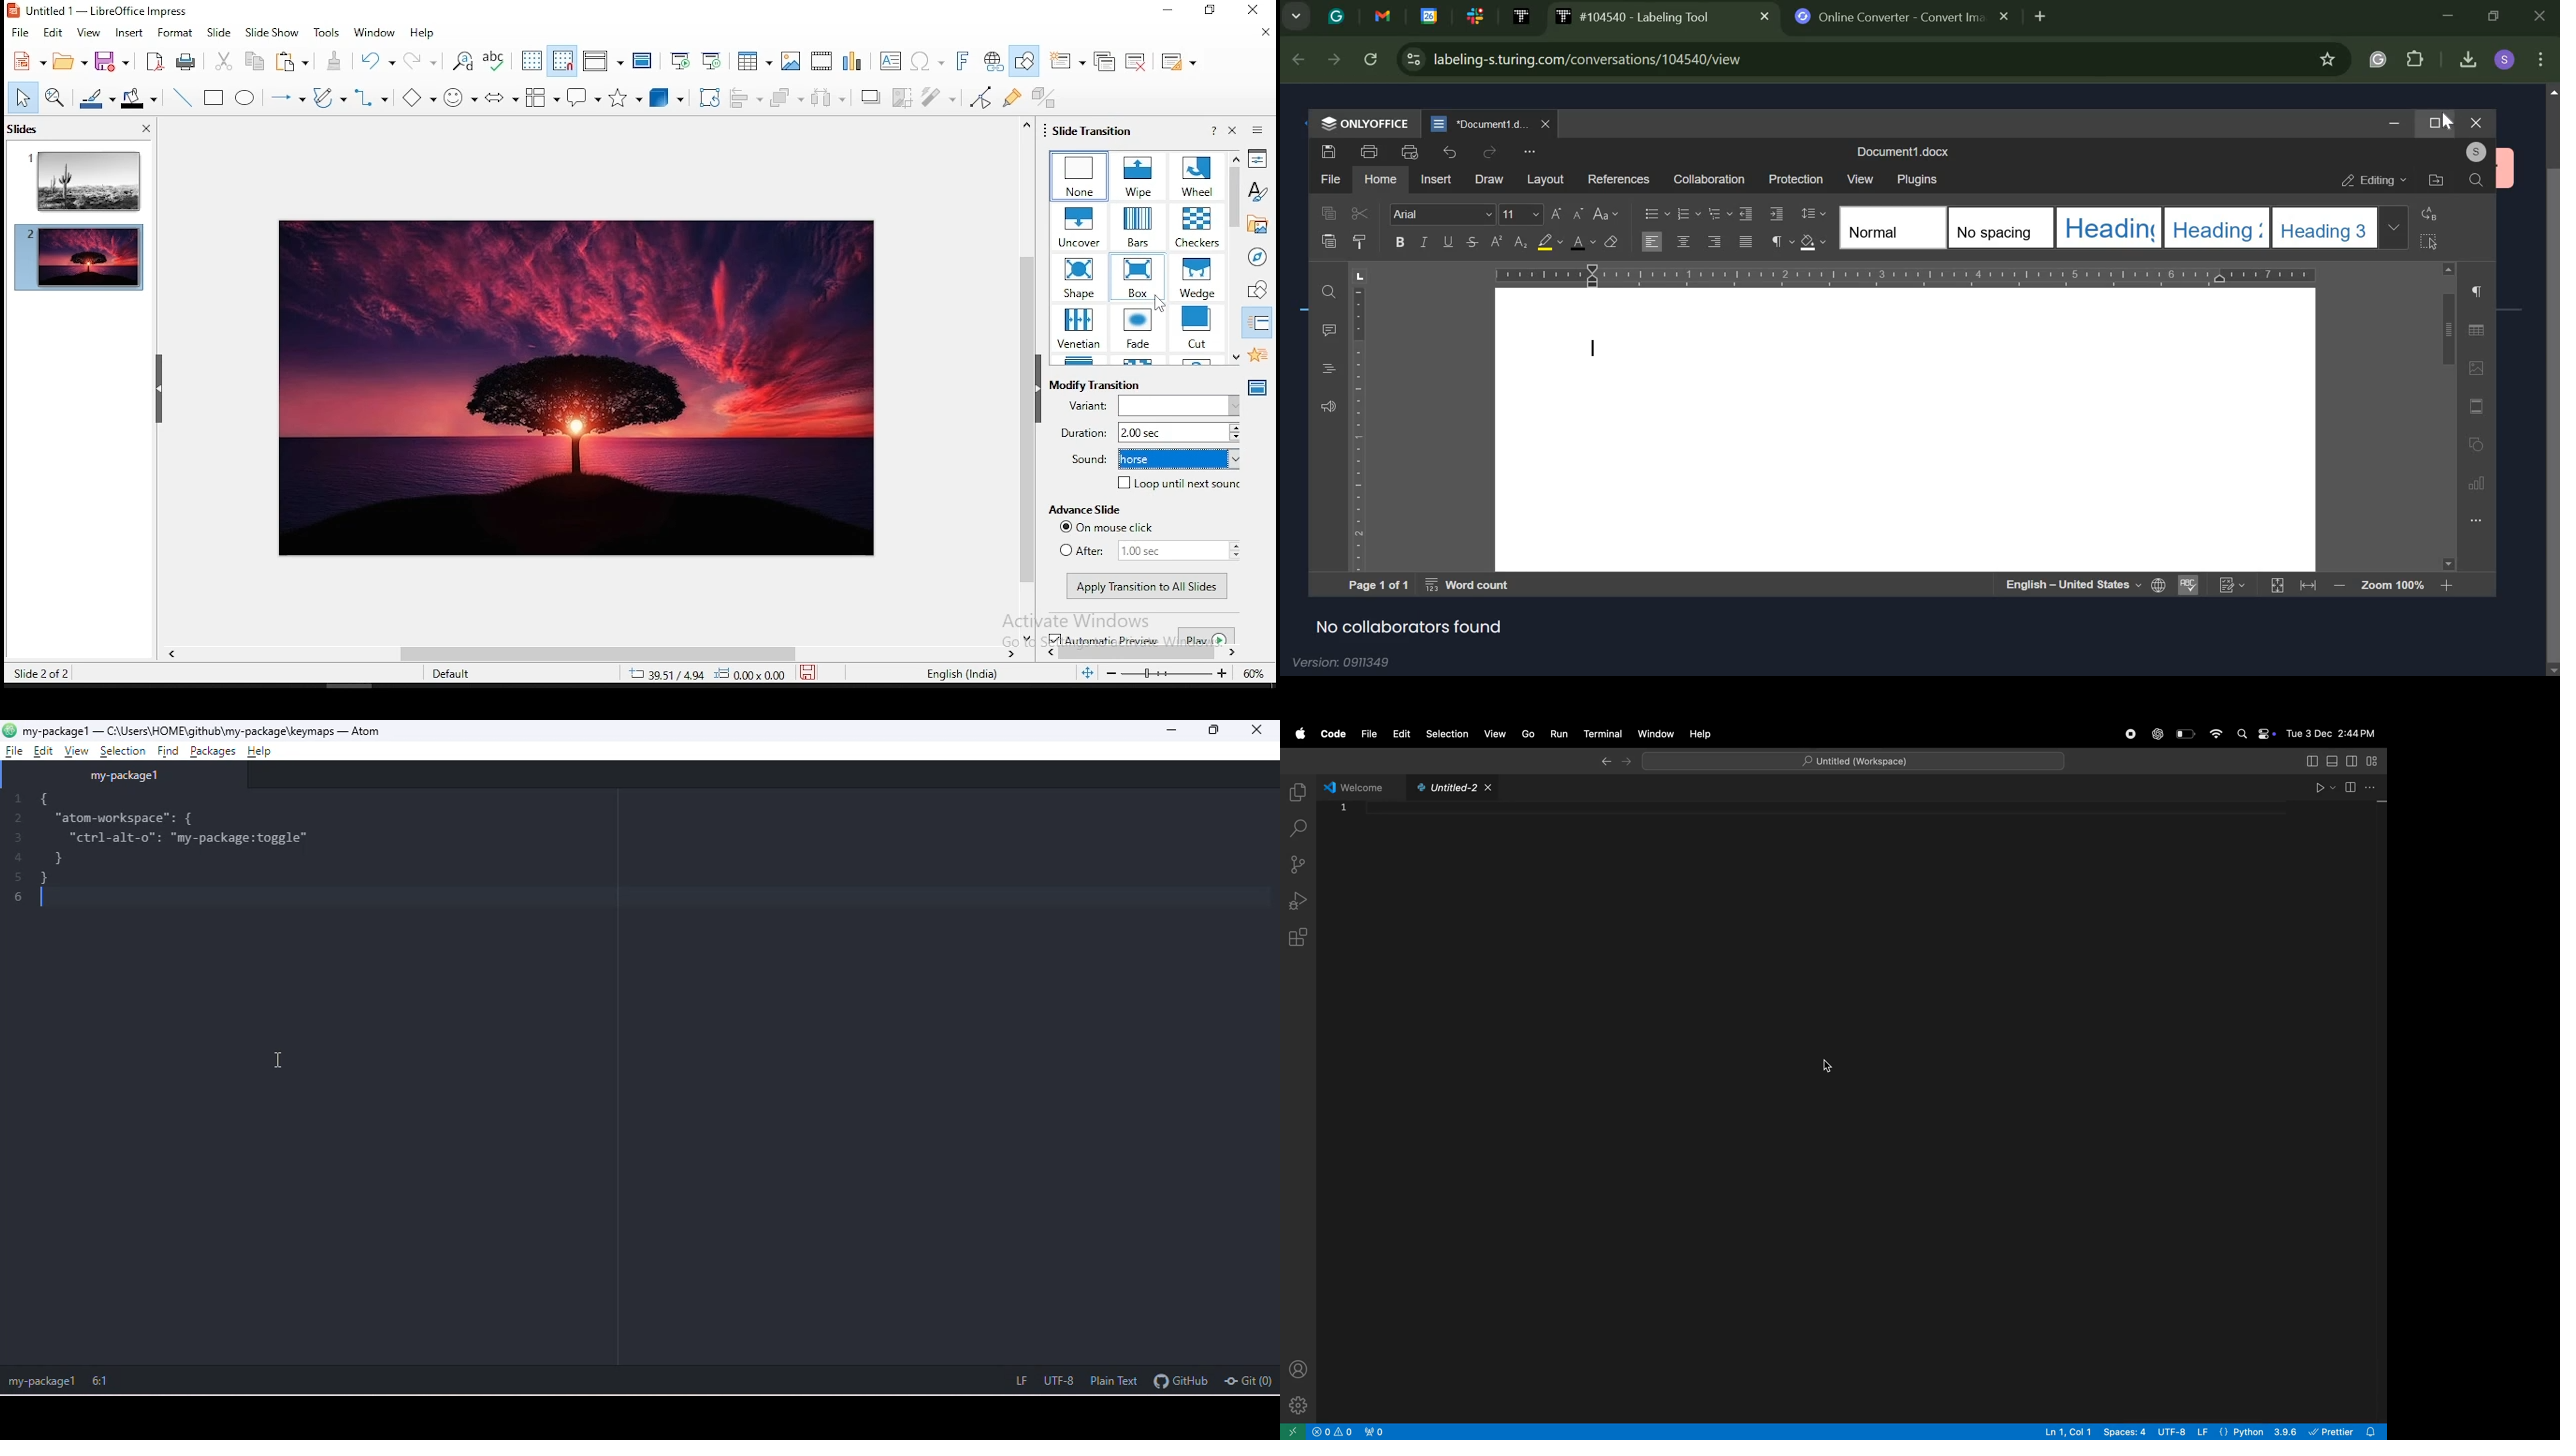 The width and height of the screenshot is (2576, 1456). What do you see at coordinates (78, 261) in the screenshot?
I see `slide 2` at bounding box center [78, 261].